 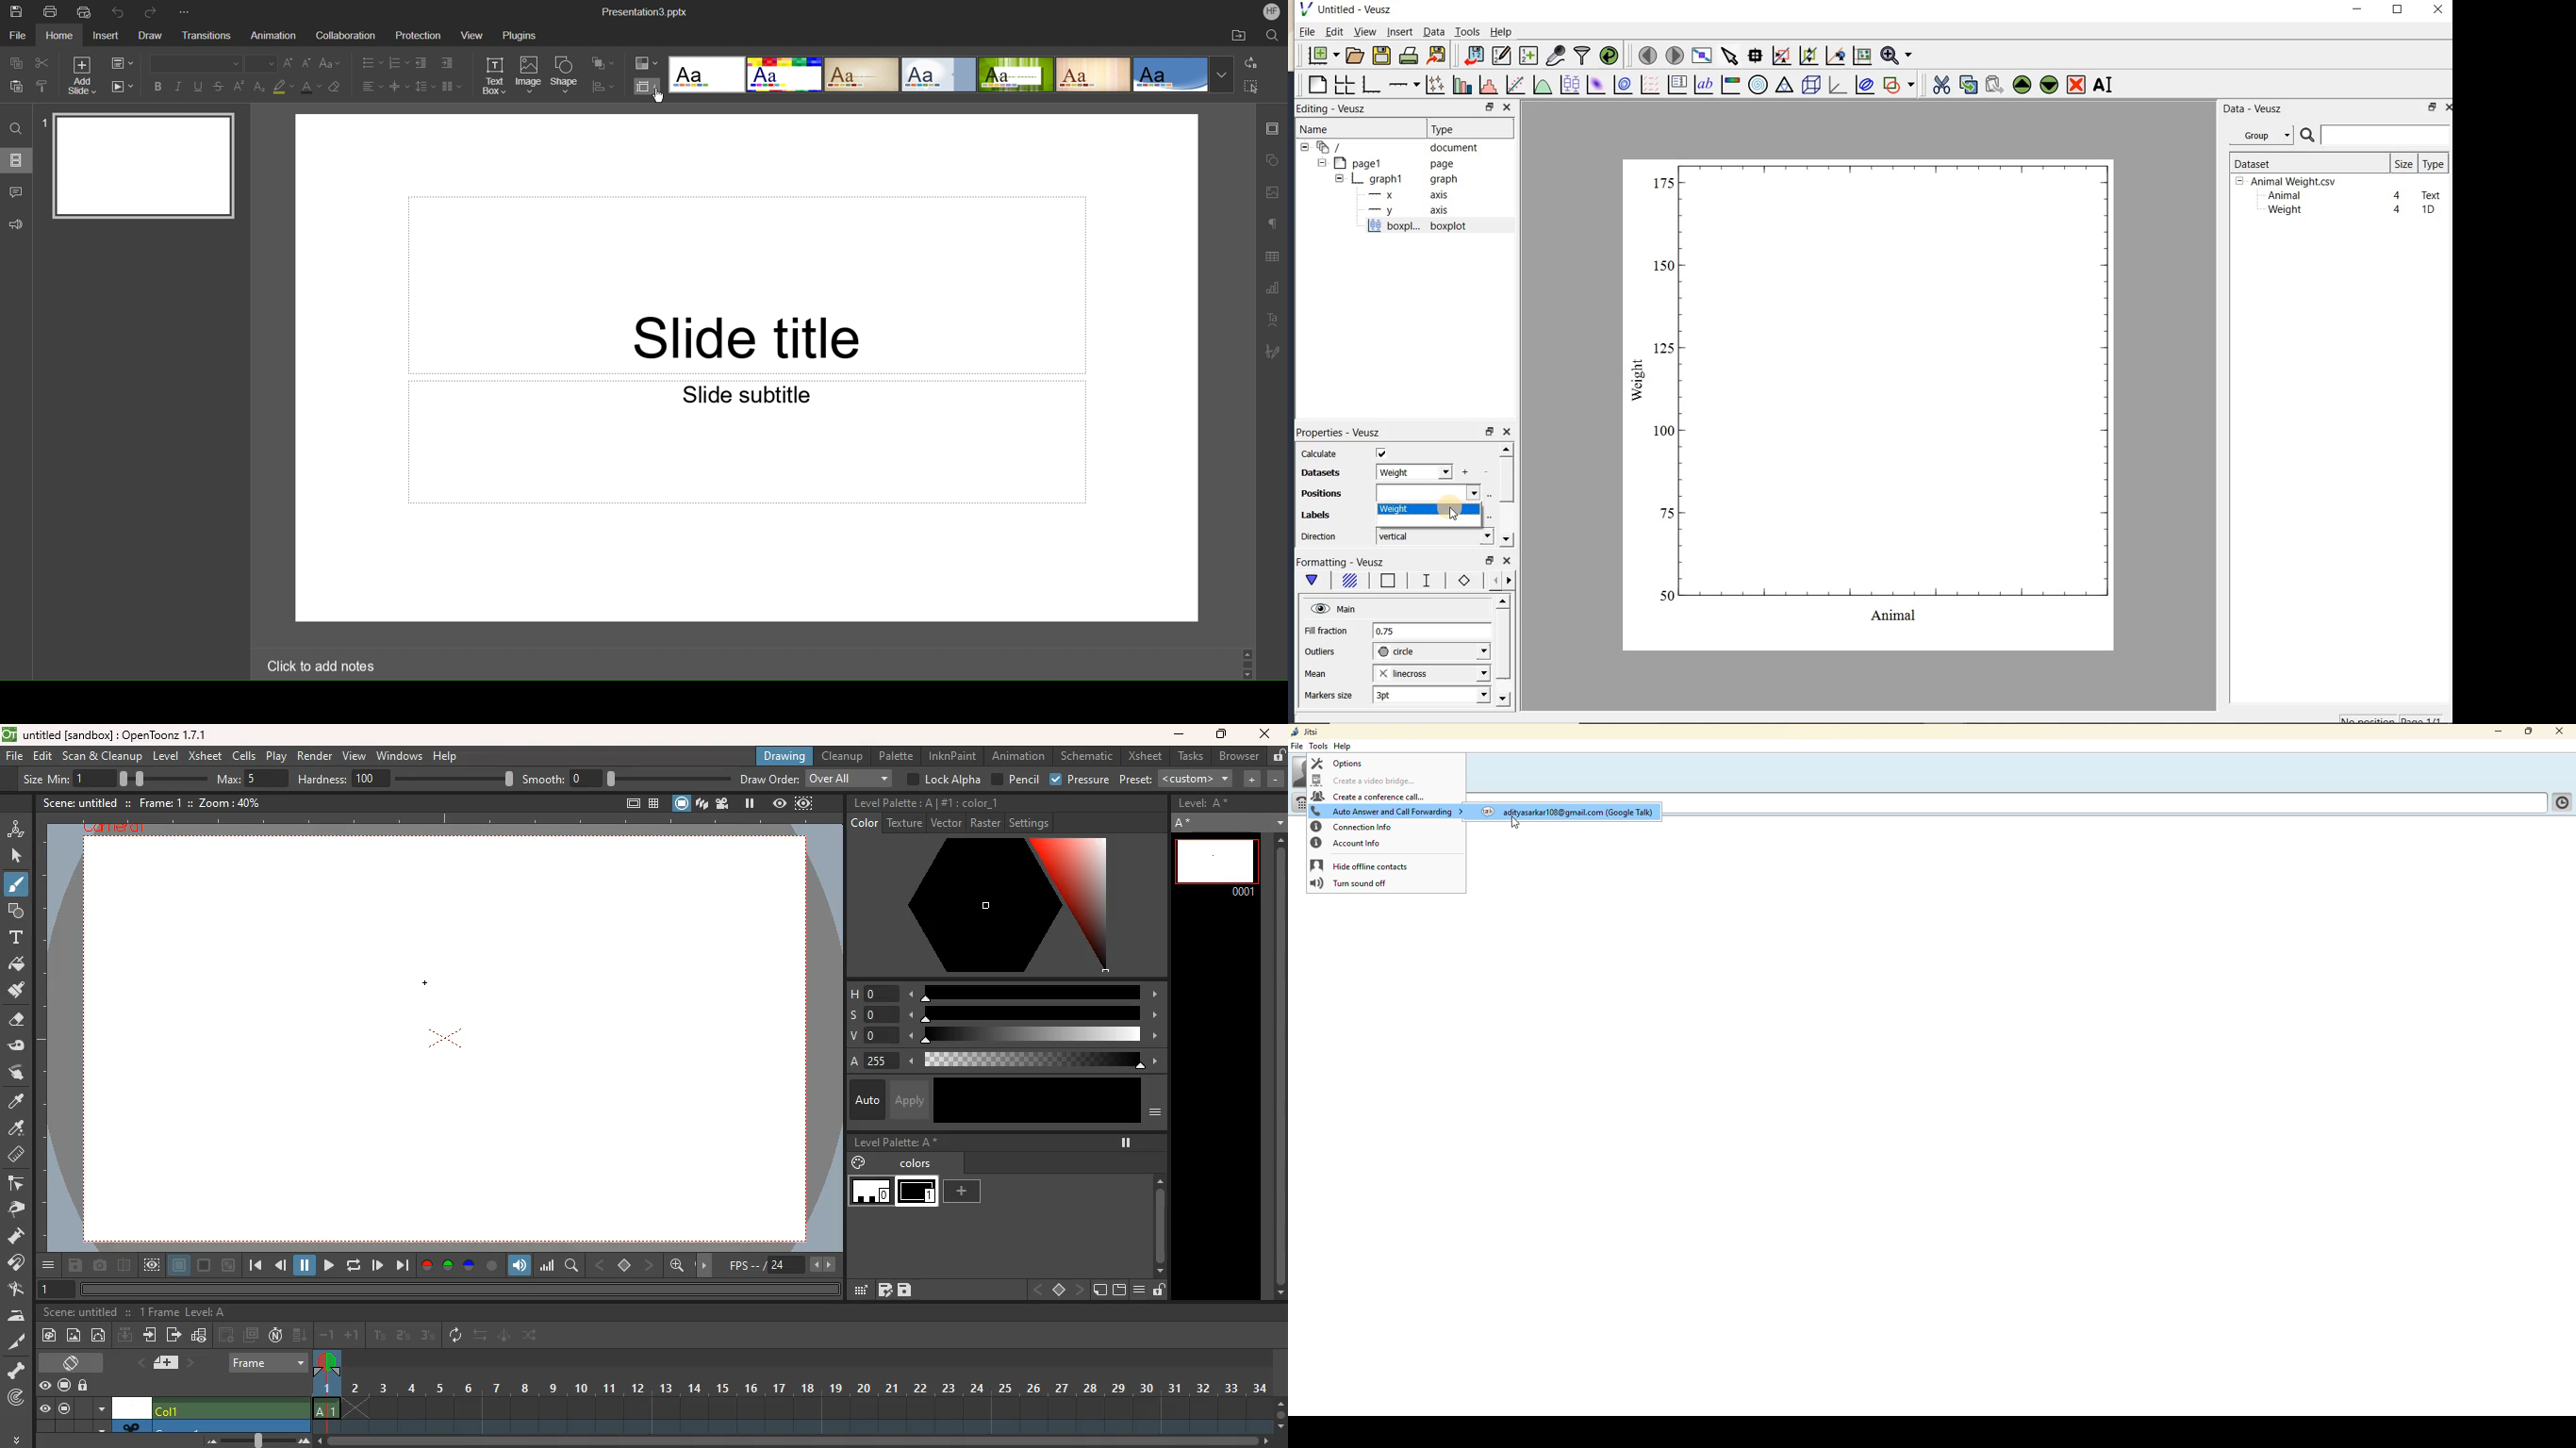 I want to click on Data - Veusz, so click(x=2265, y=136).